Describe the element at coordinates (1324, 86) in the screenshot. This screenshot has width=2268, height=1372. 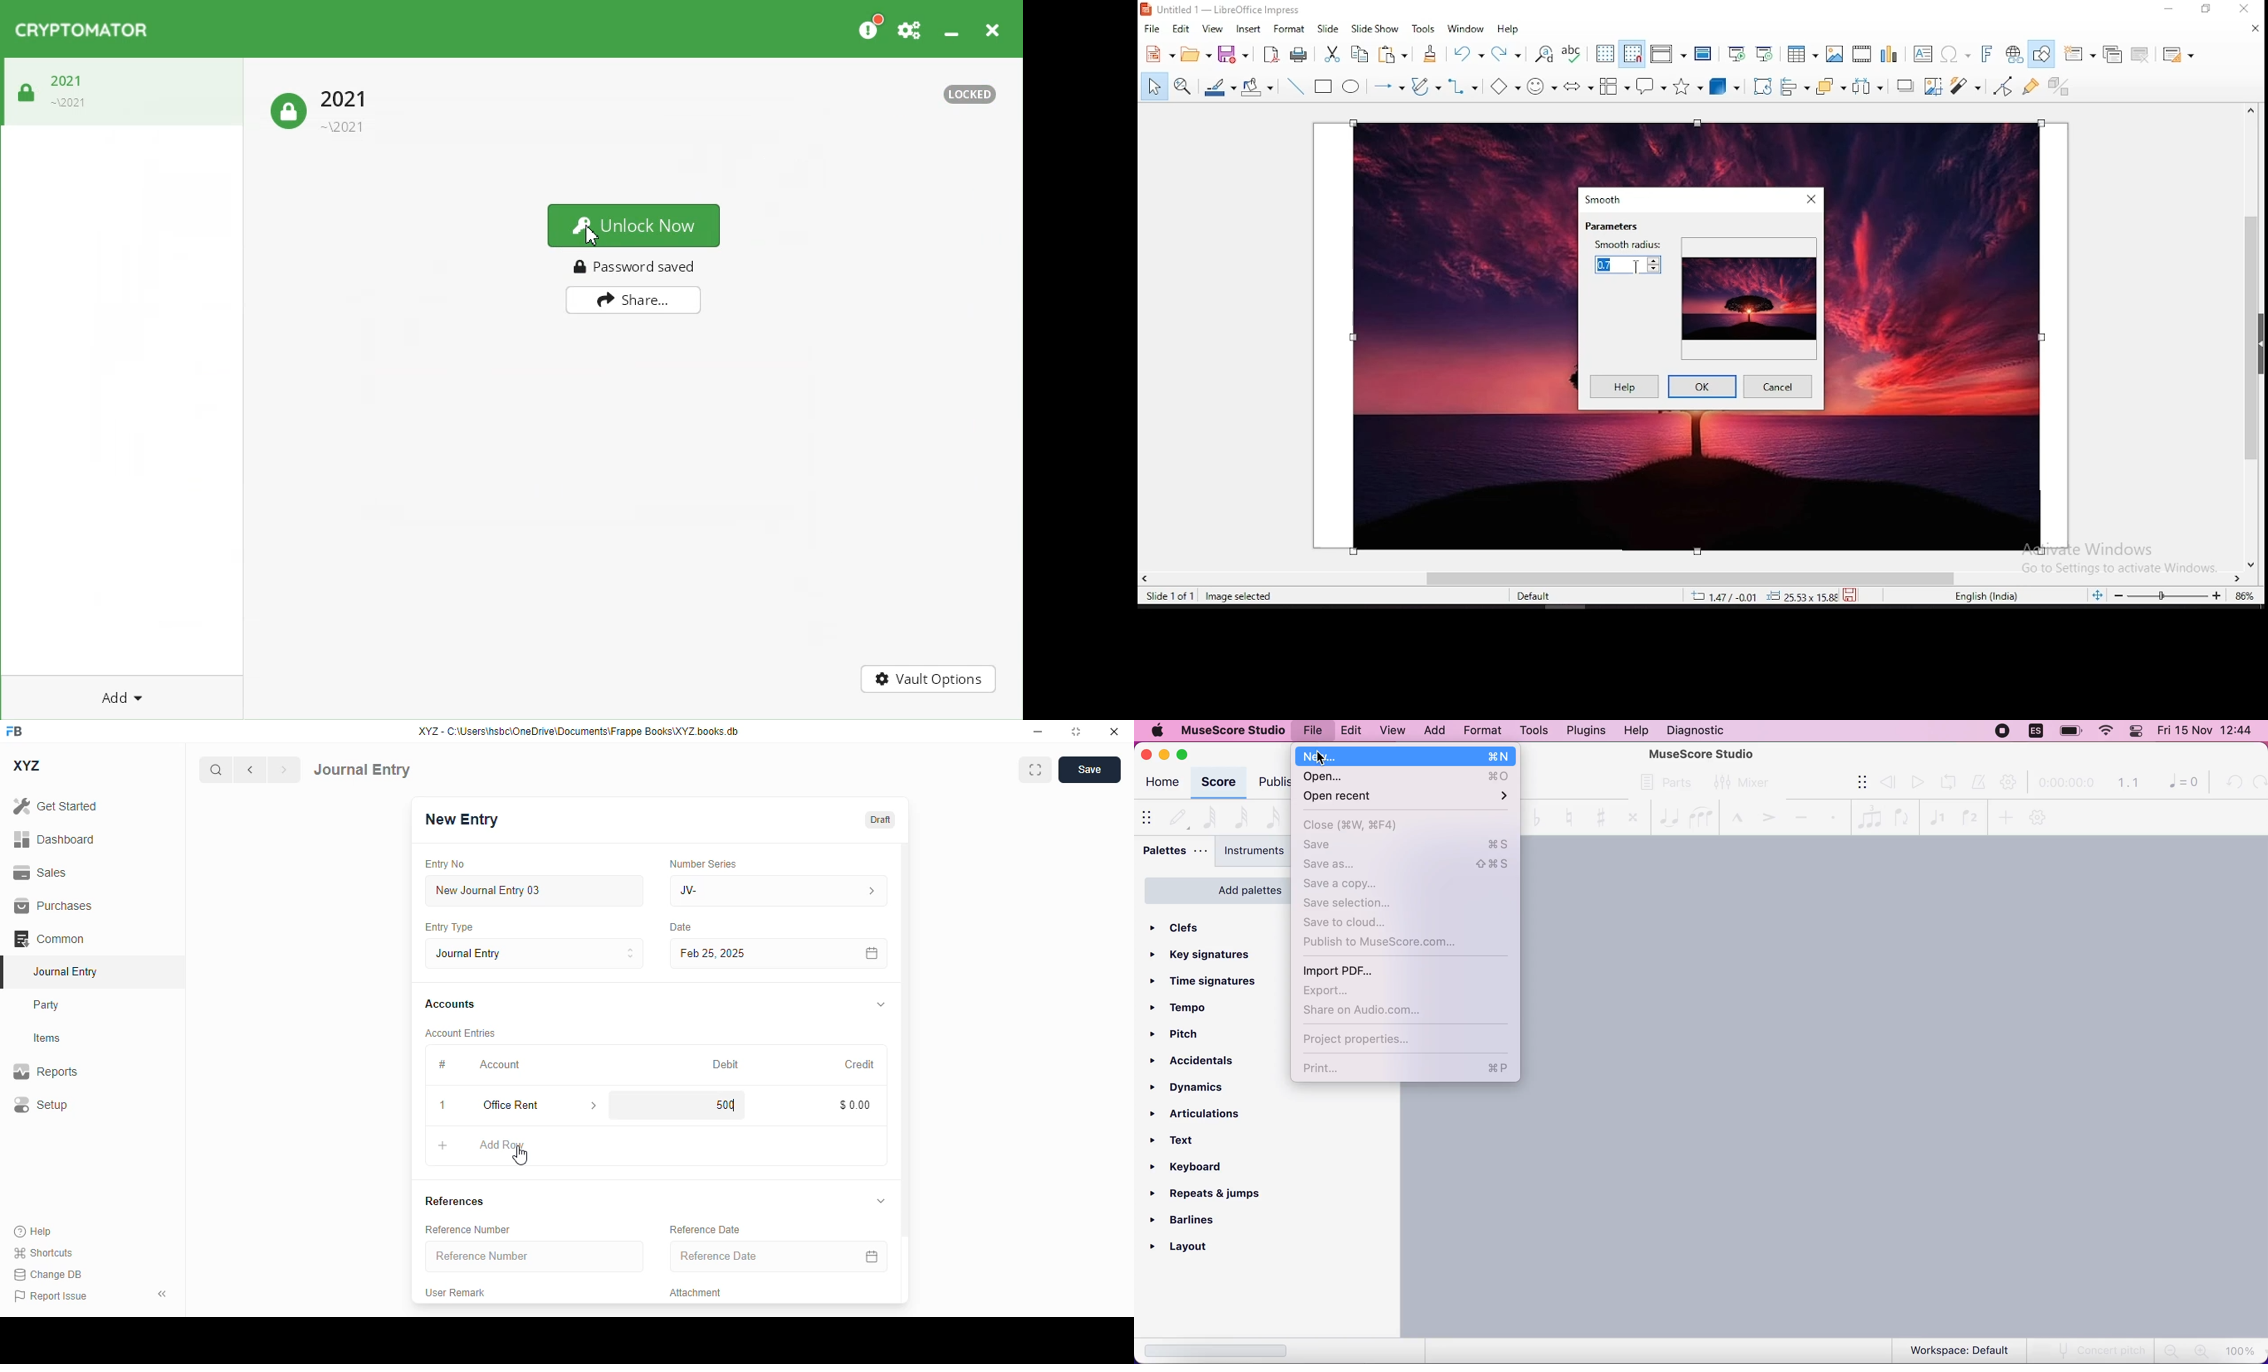
I see `rectangle tool` at that location.